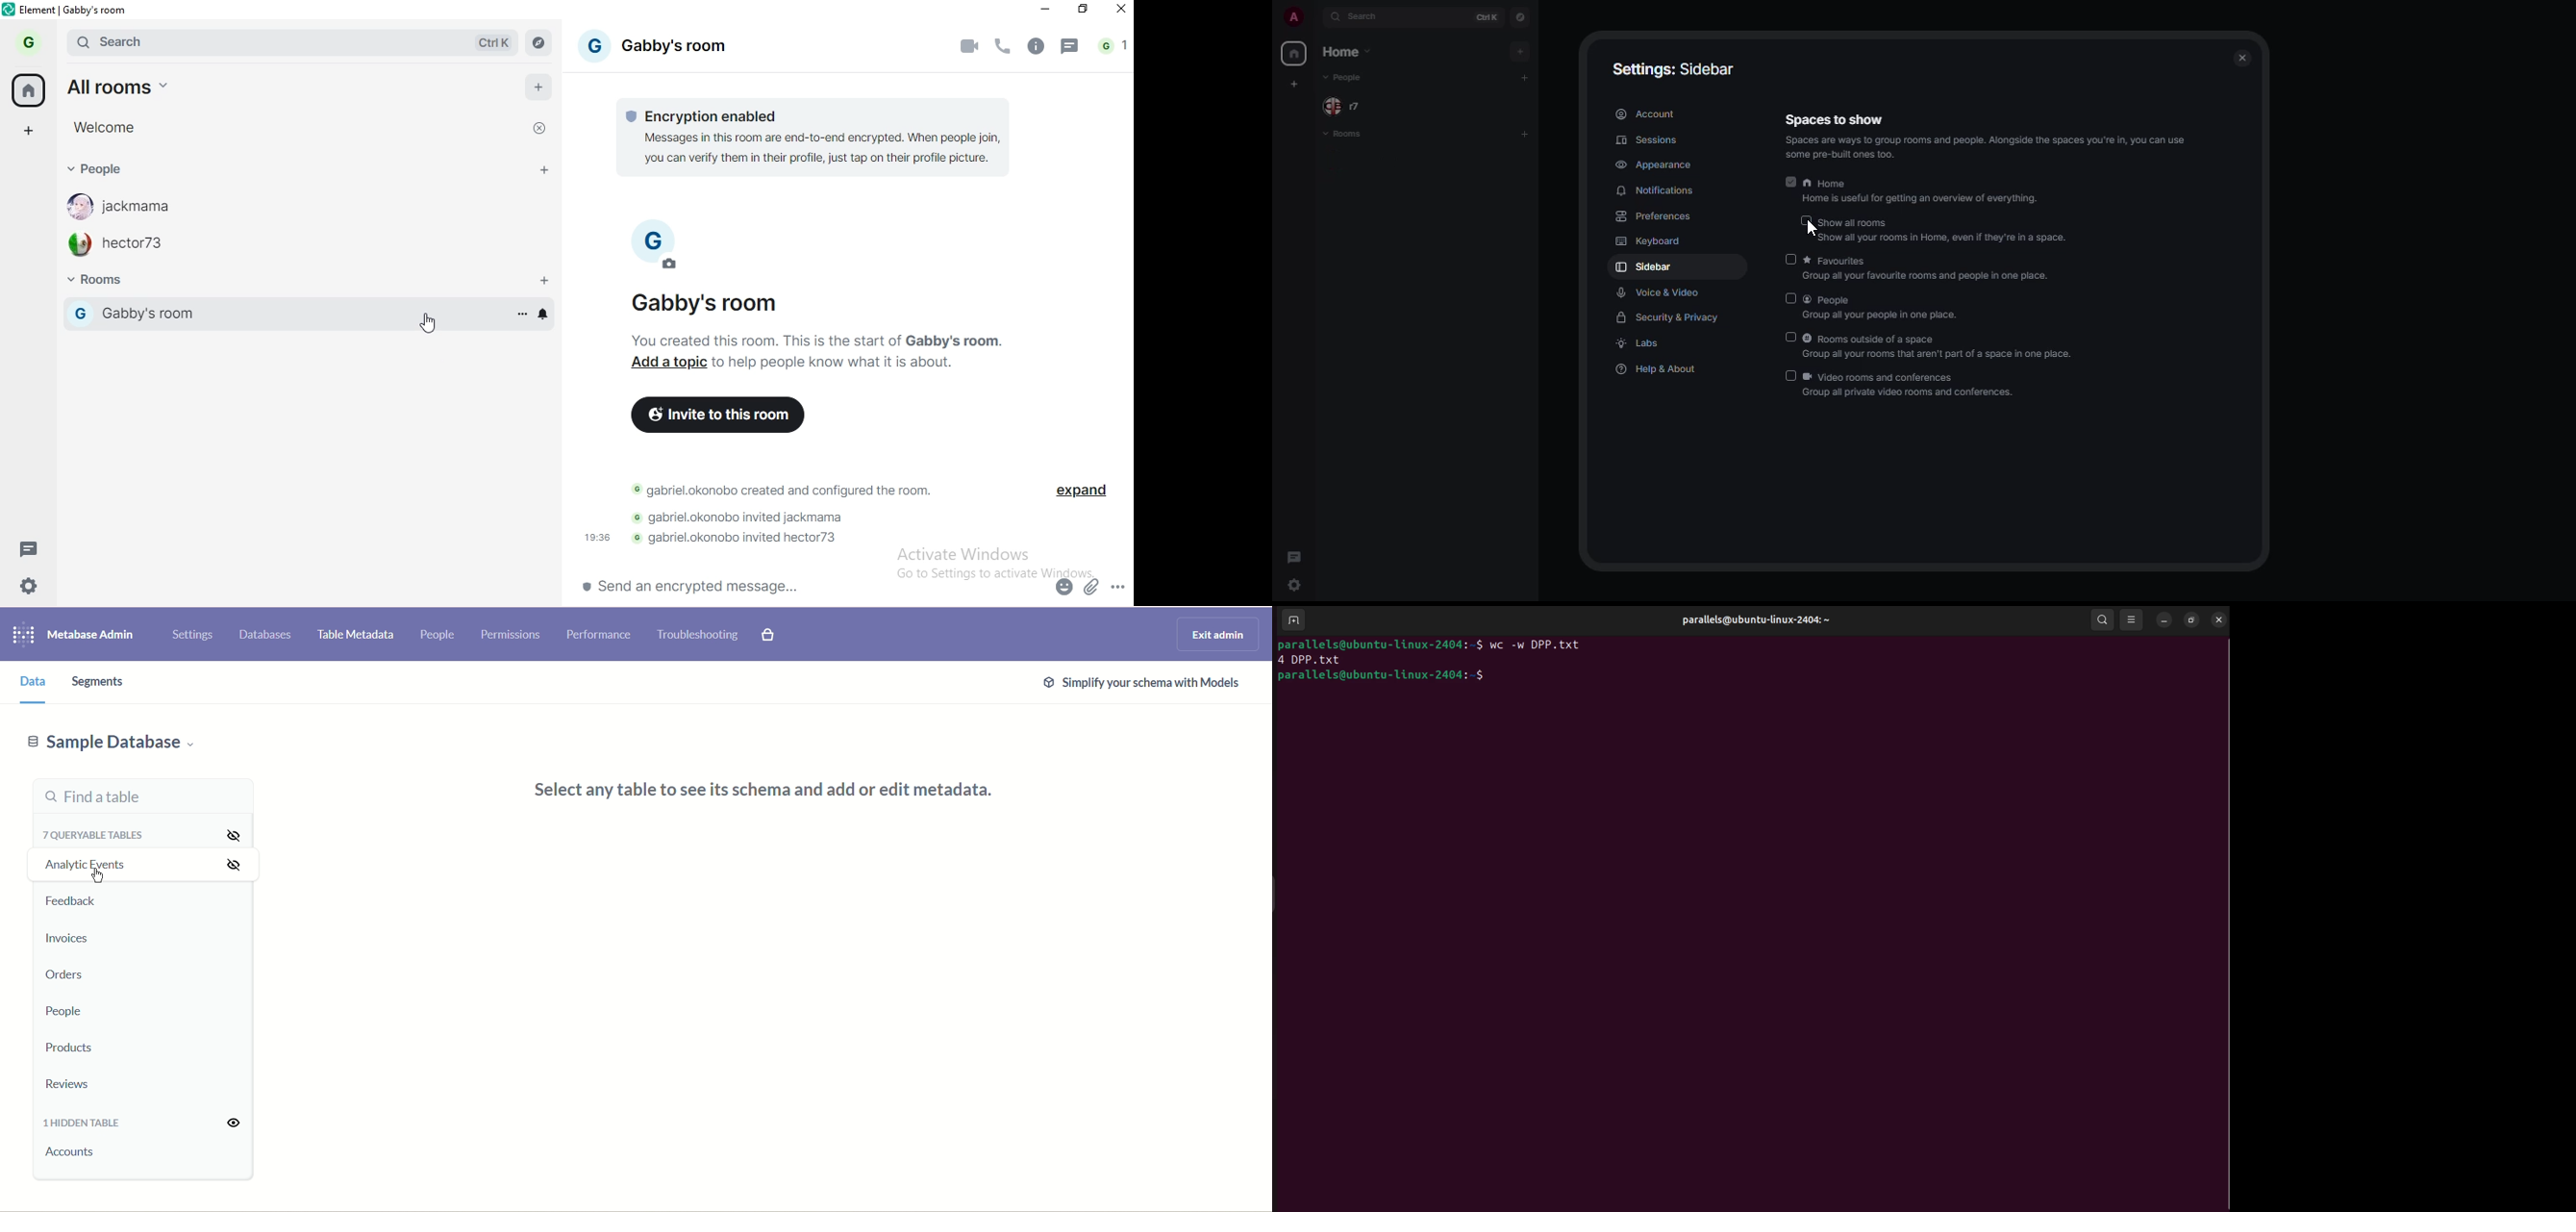 This screenshot has height=1232, width=2576. I want to click on people, so click(111, 172).